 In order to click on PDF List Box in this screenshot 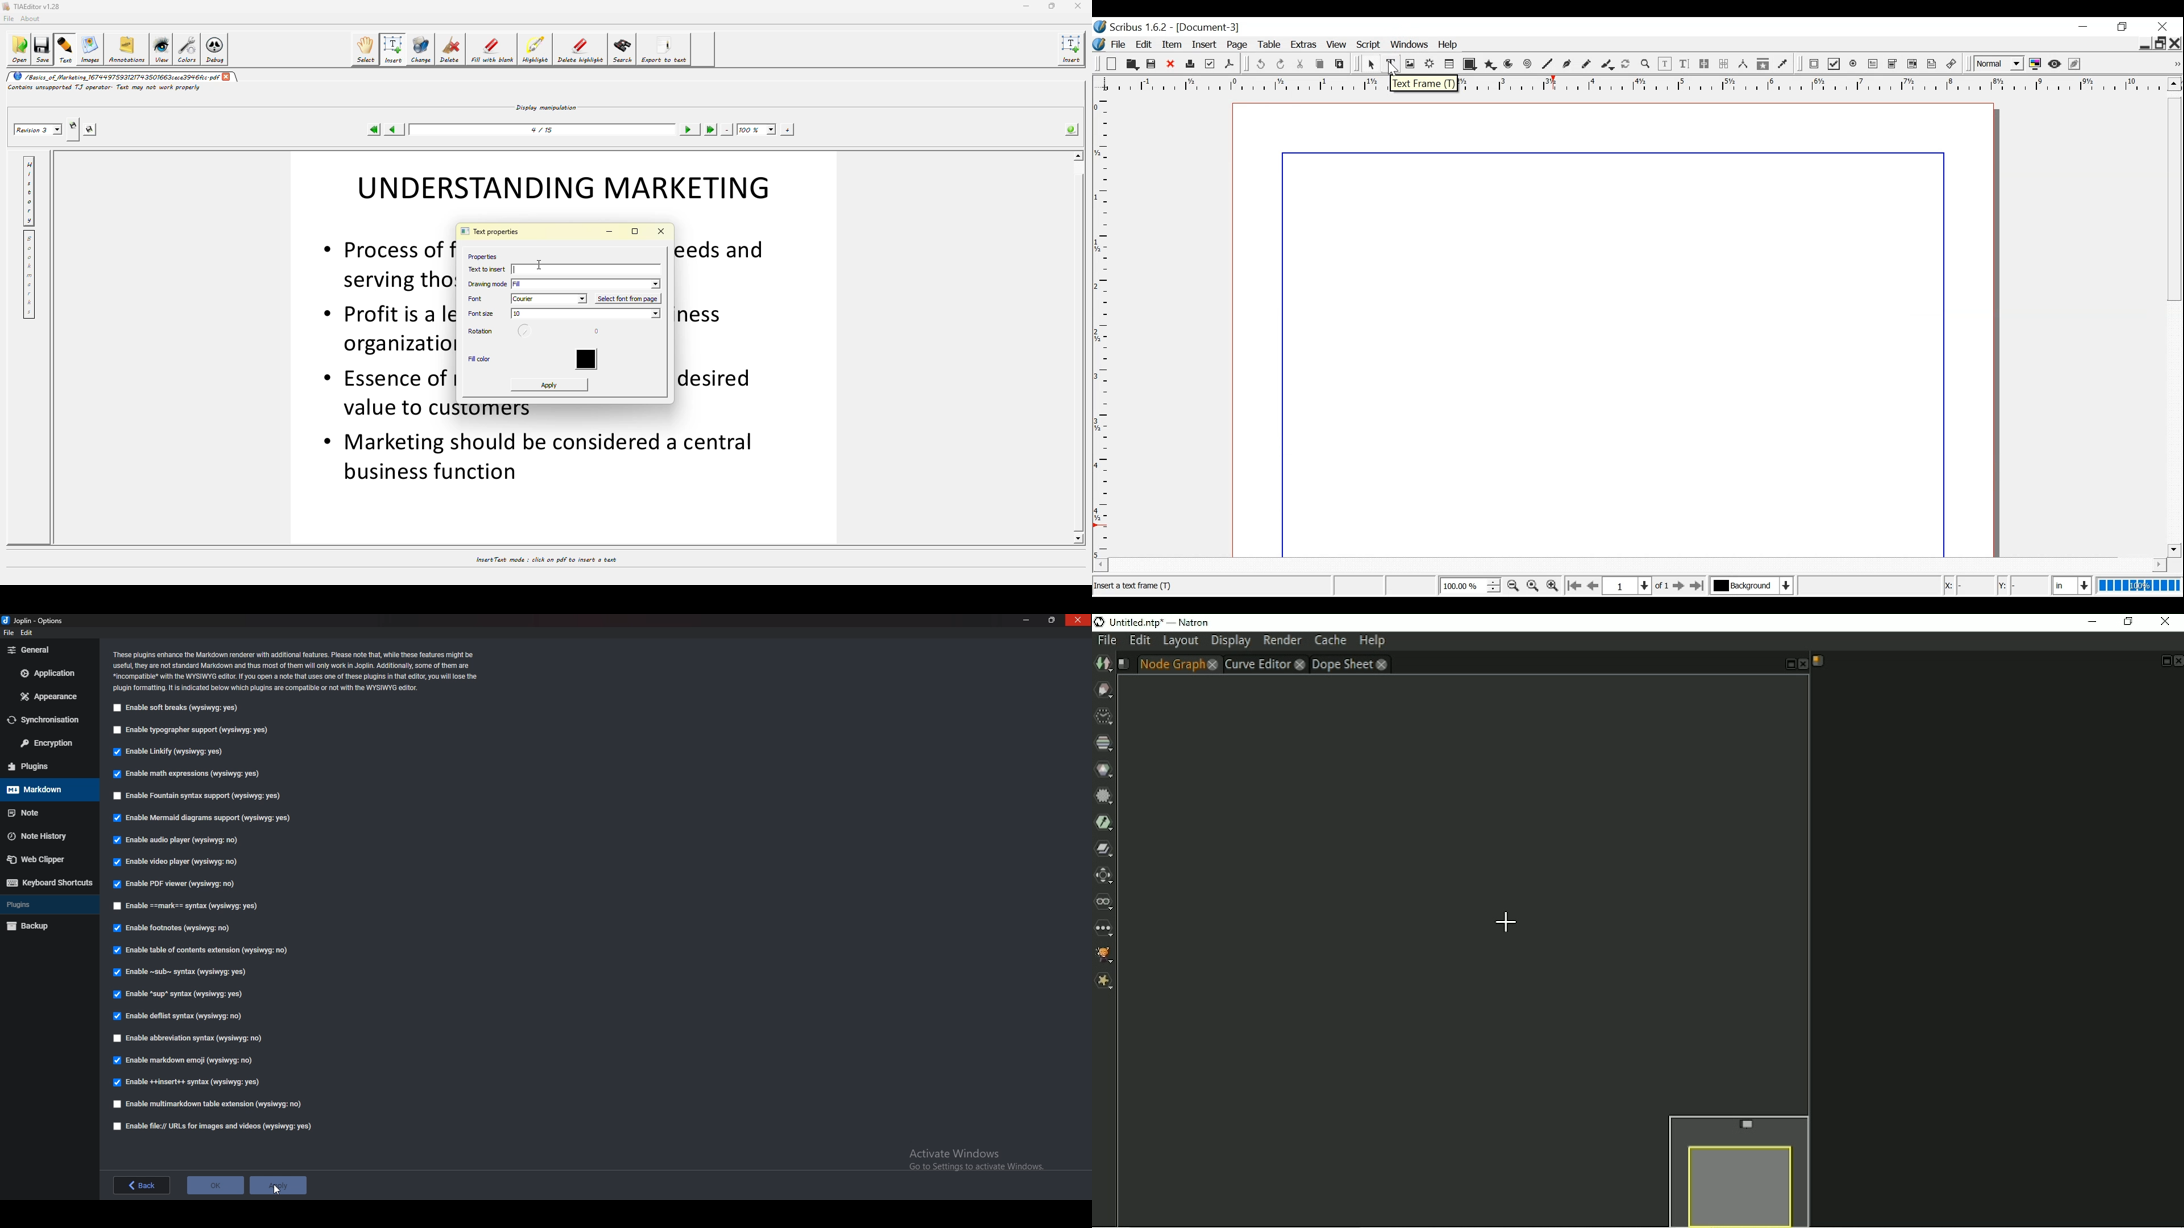, I will do `click(1913, 64)`.